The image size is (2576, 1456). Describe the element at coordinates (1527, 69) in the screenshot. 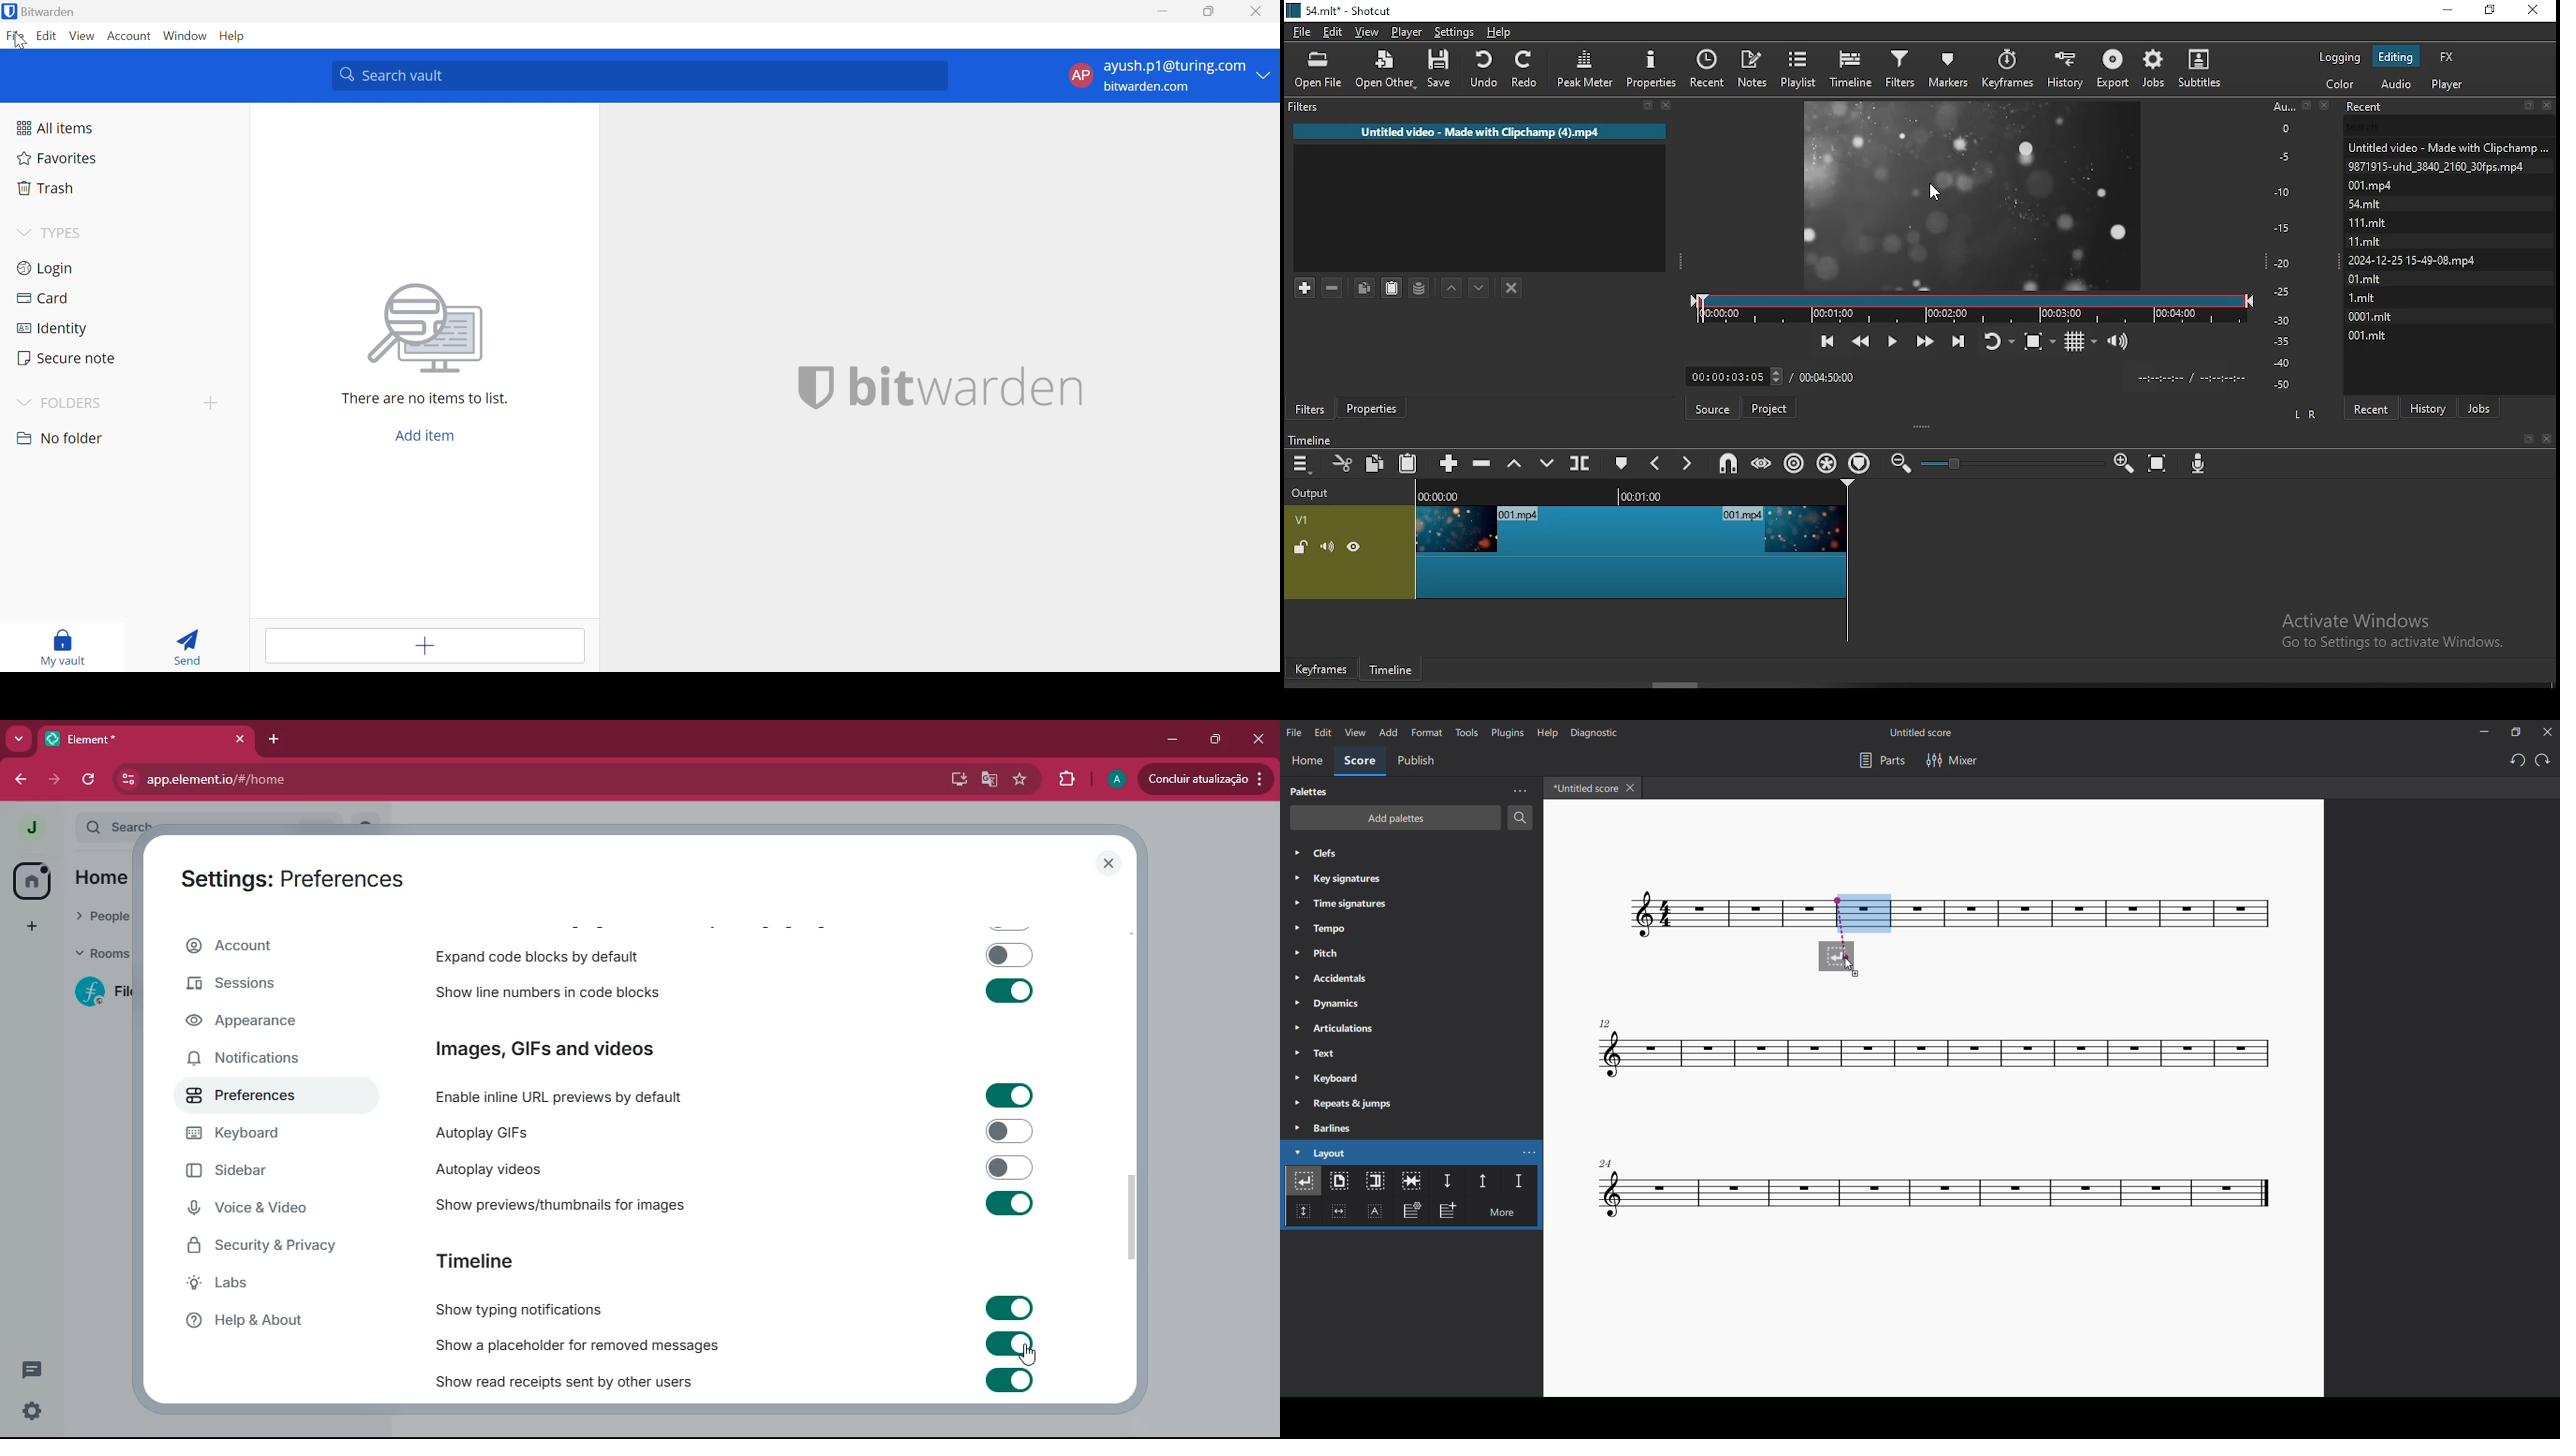

I see `redo` at that location.